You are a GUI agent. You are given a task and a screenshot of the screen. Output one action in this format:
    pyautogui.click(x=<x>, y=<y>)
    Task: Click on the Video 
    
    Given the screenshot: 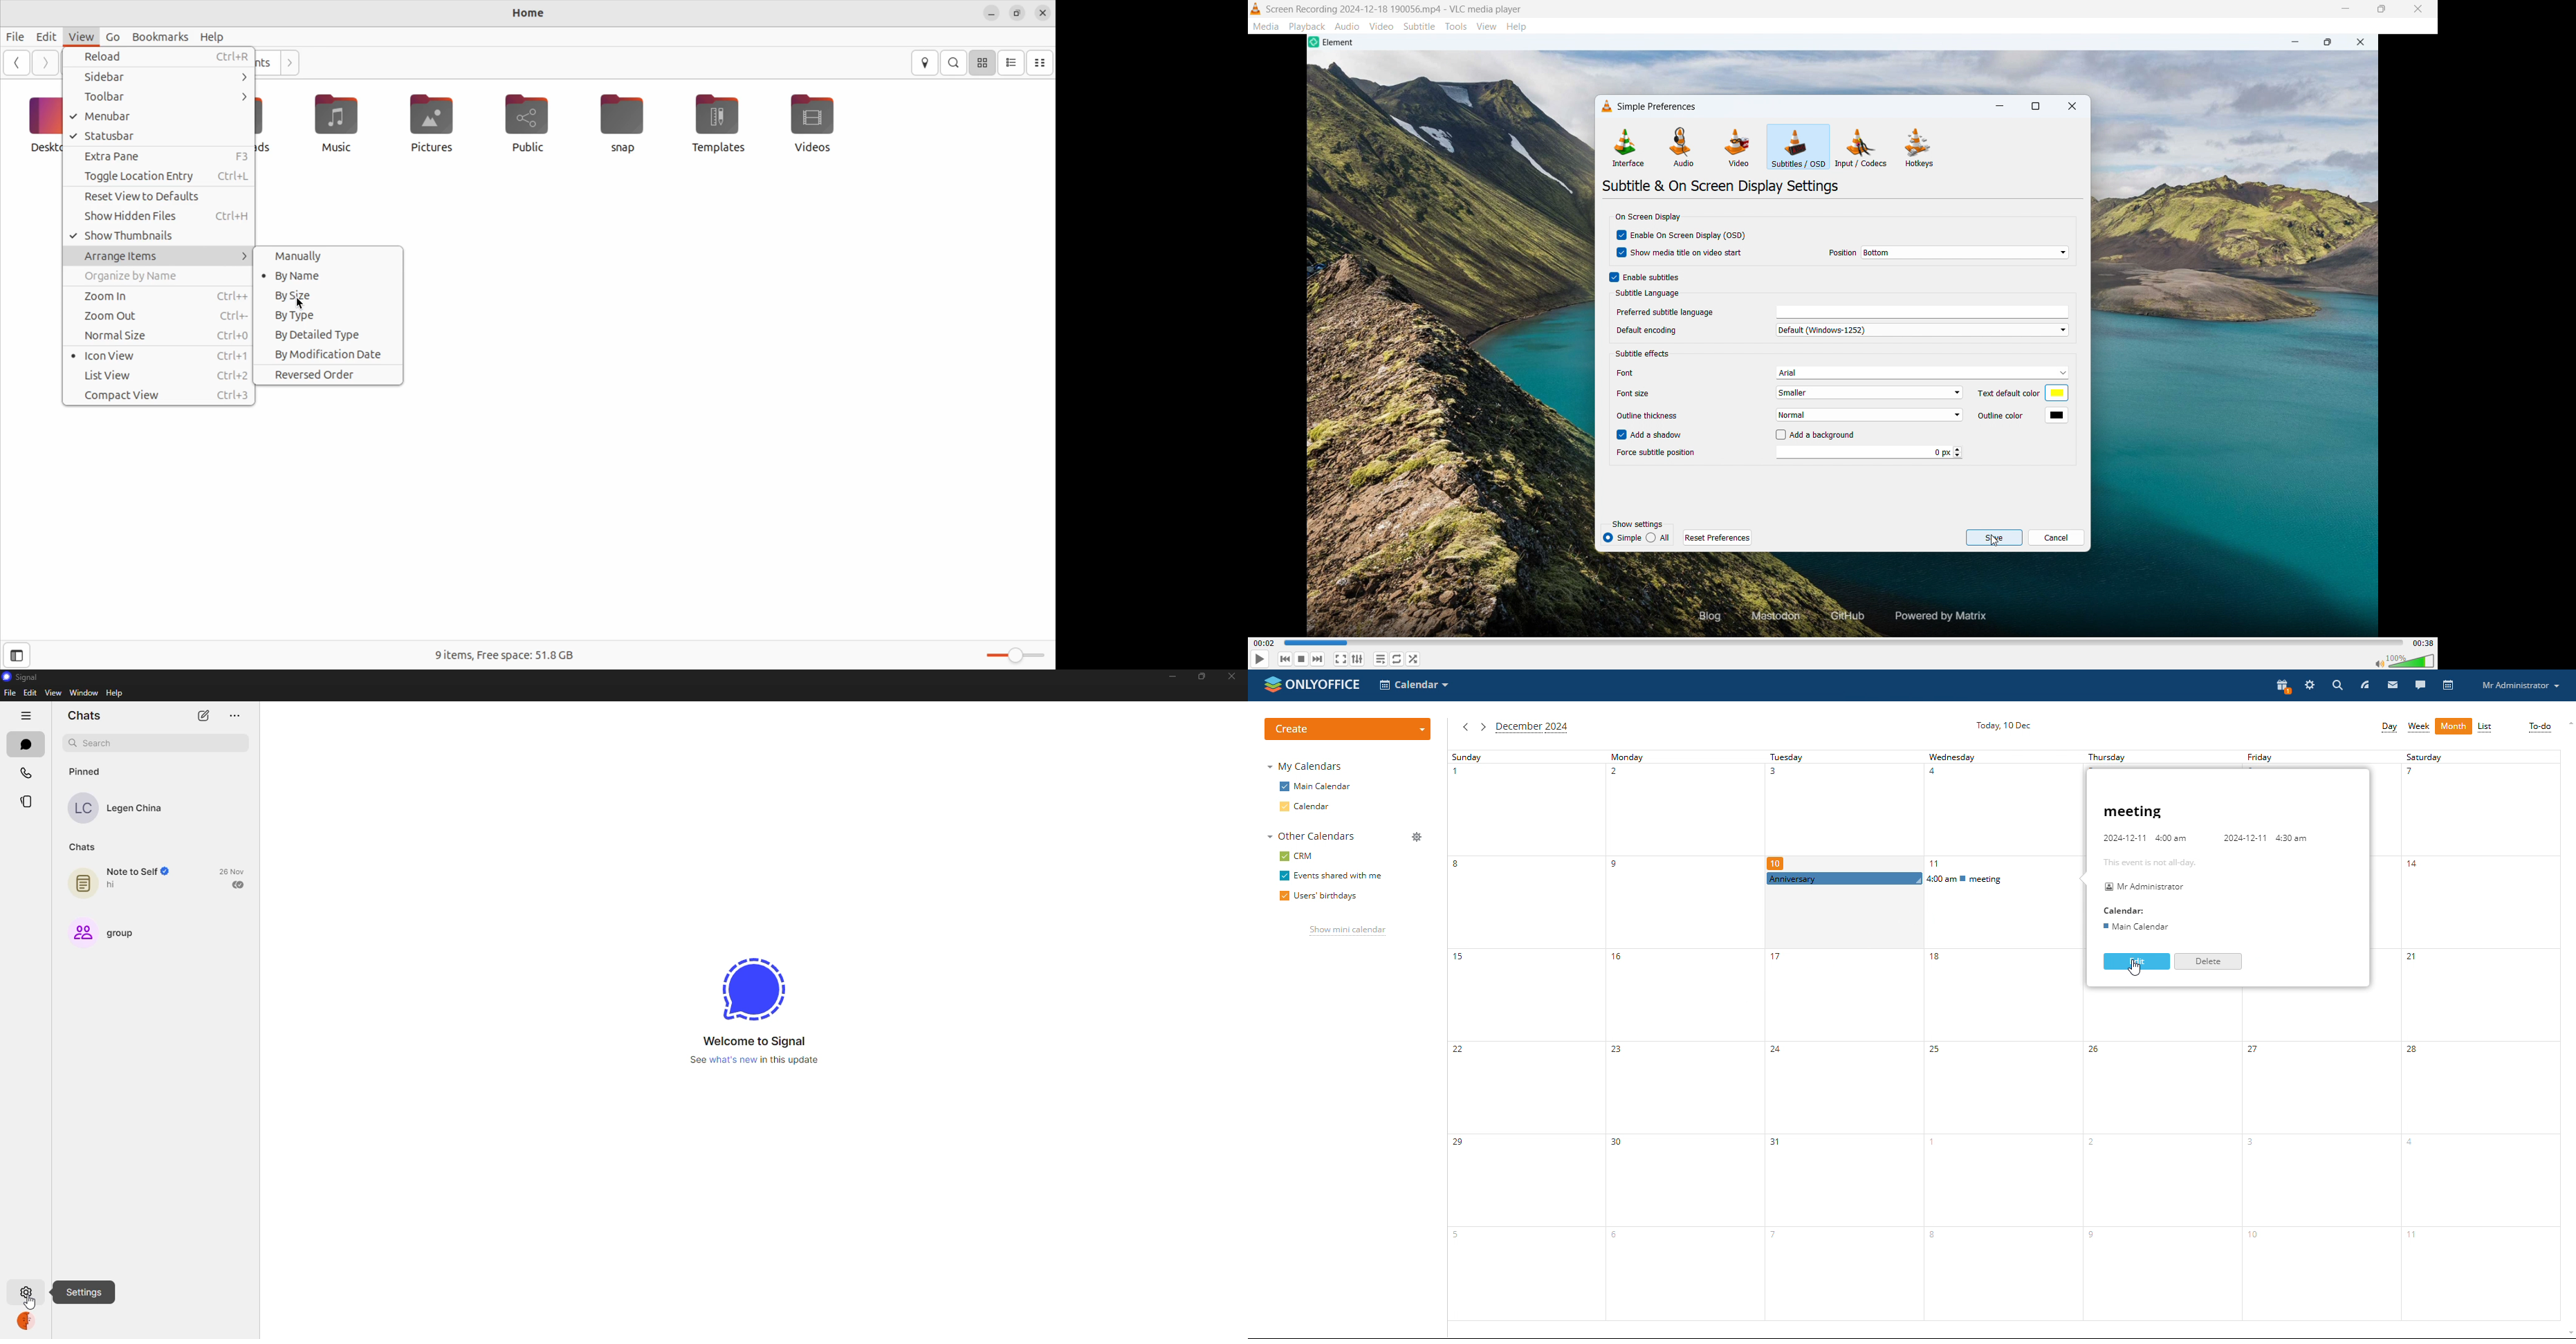 What is the action you would take?
    pyautogui.click(x=1738, y=148)
    